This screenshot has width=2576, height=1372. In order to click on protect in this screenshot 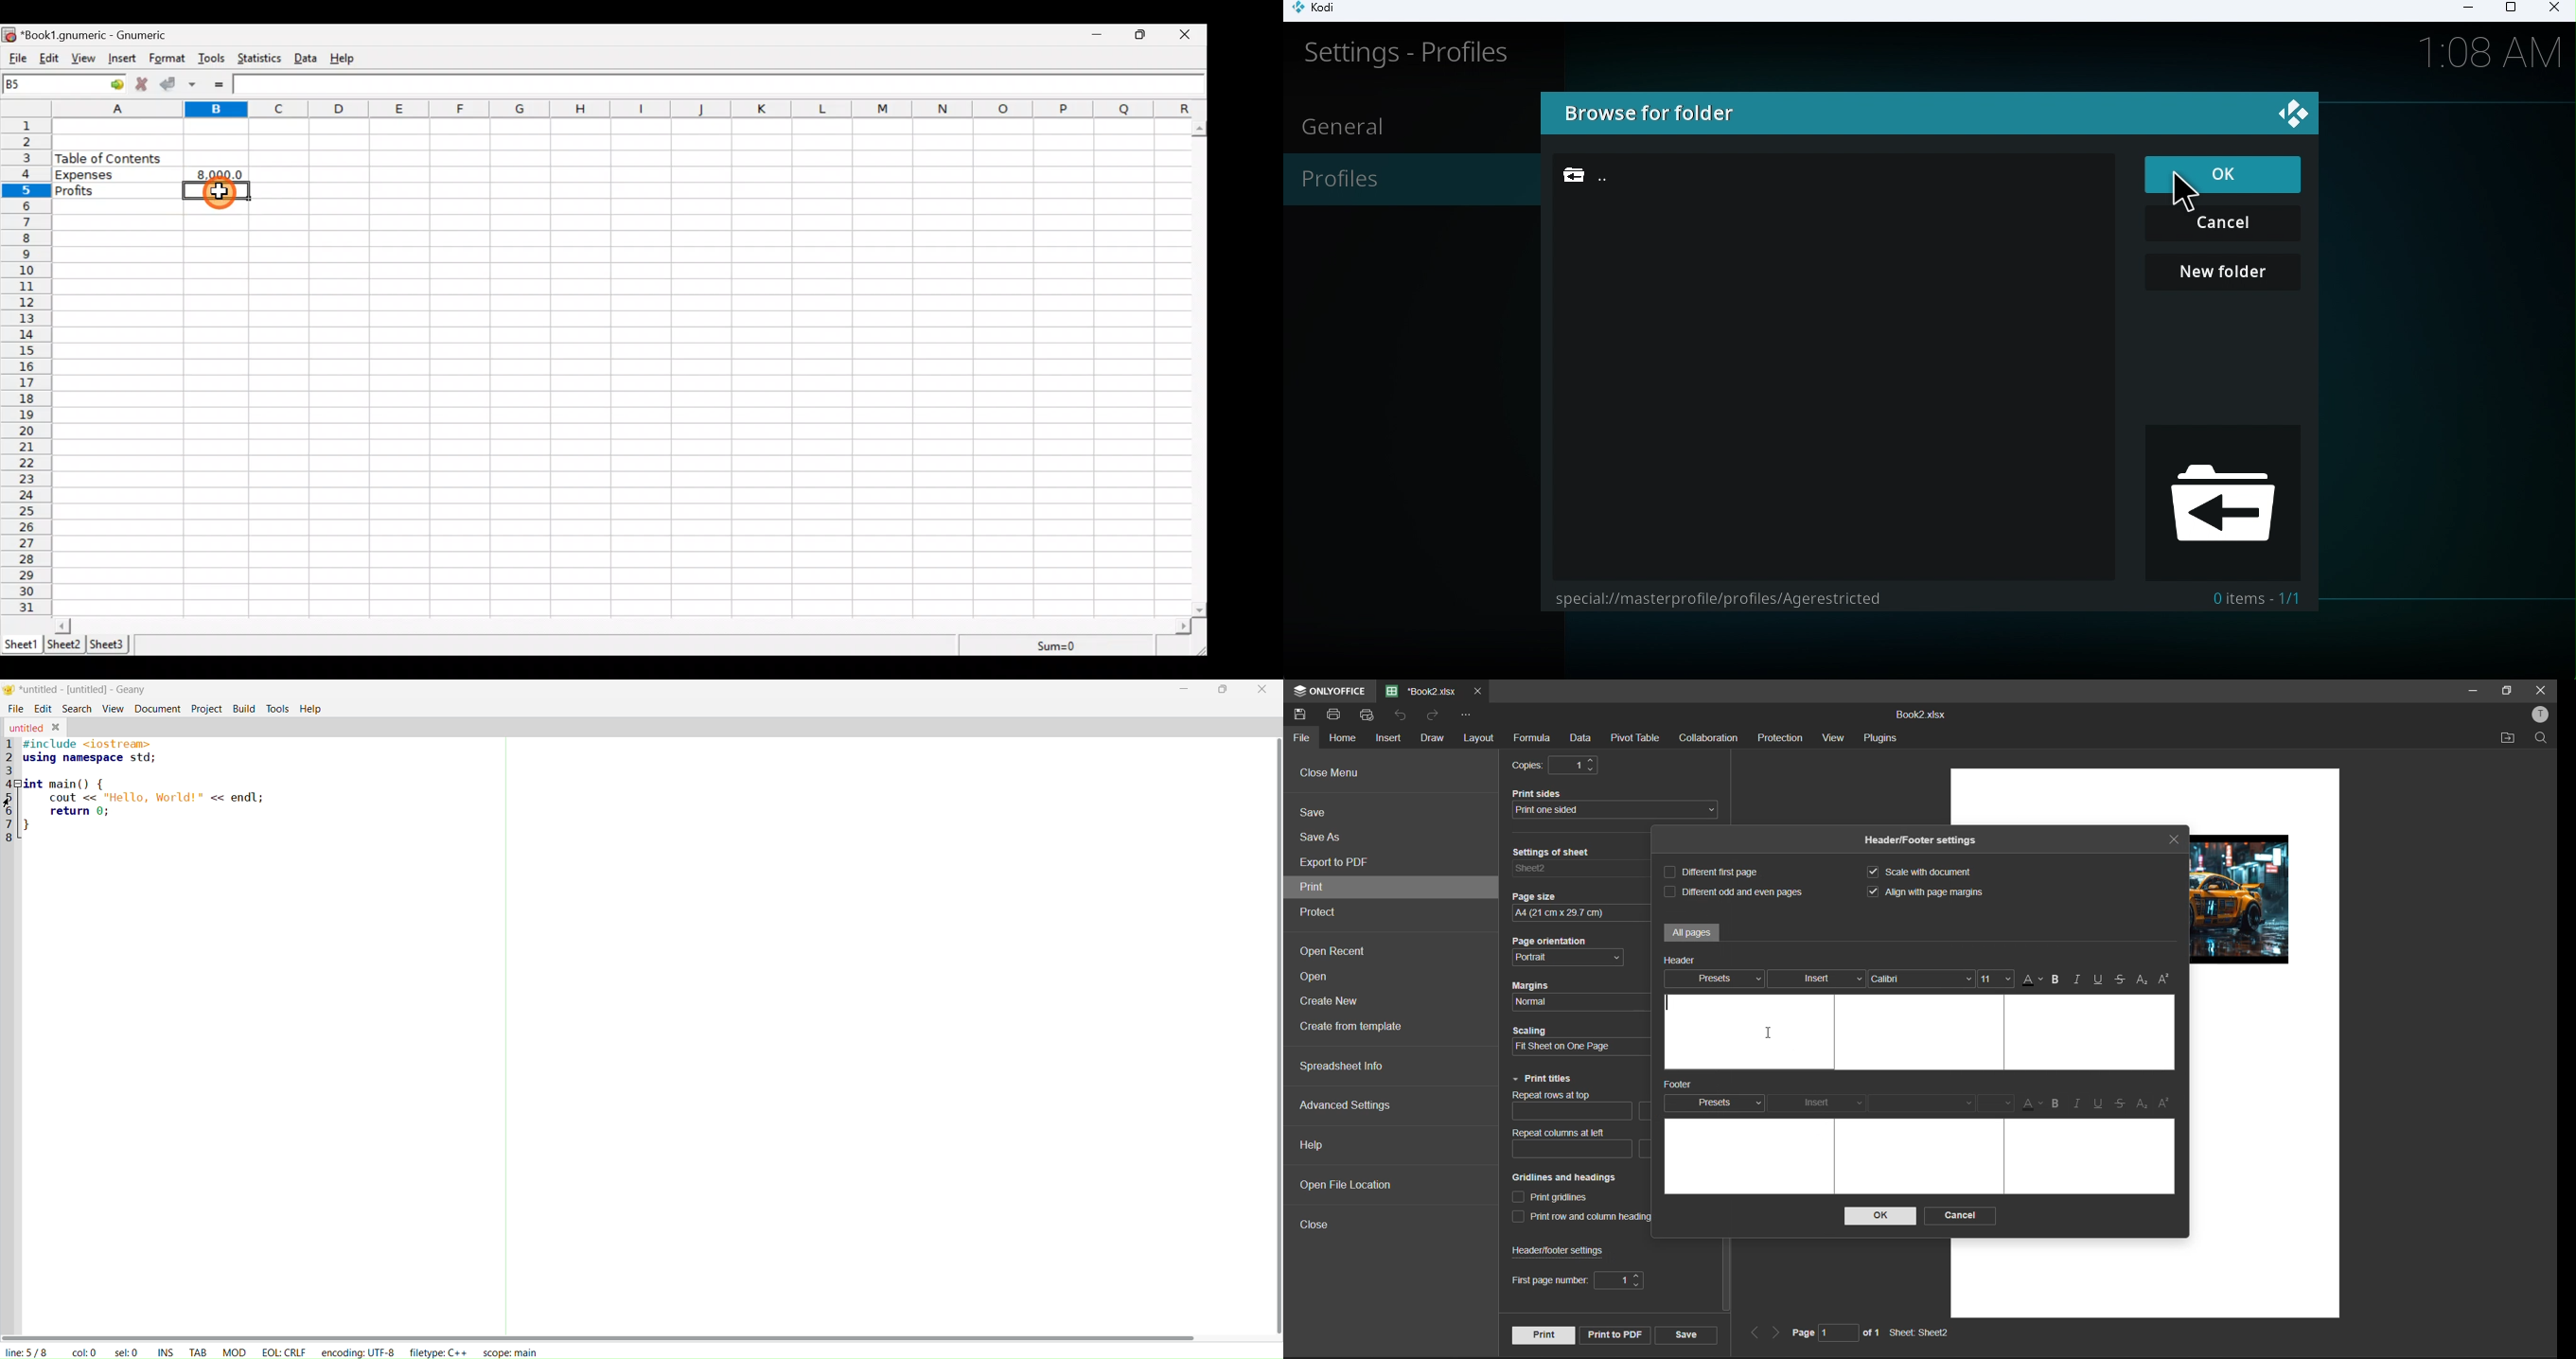, I will do `click(1326, 913)`.